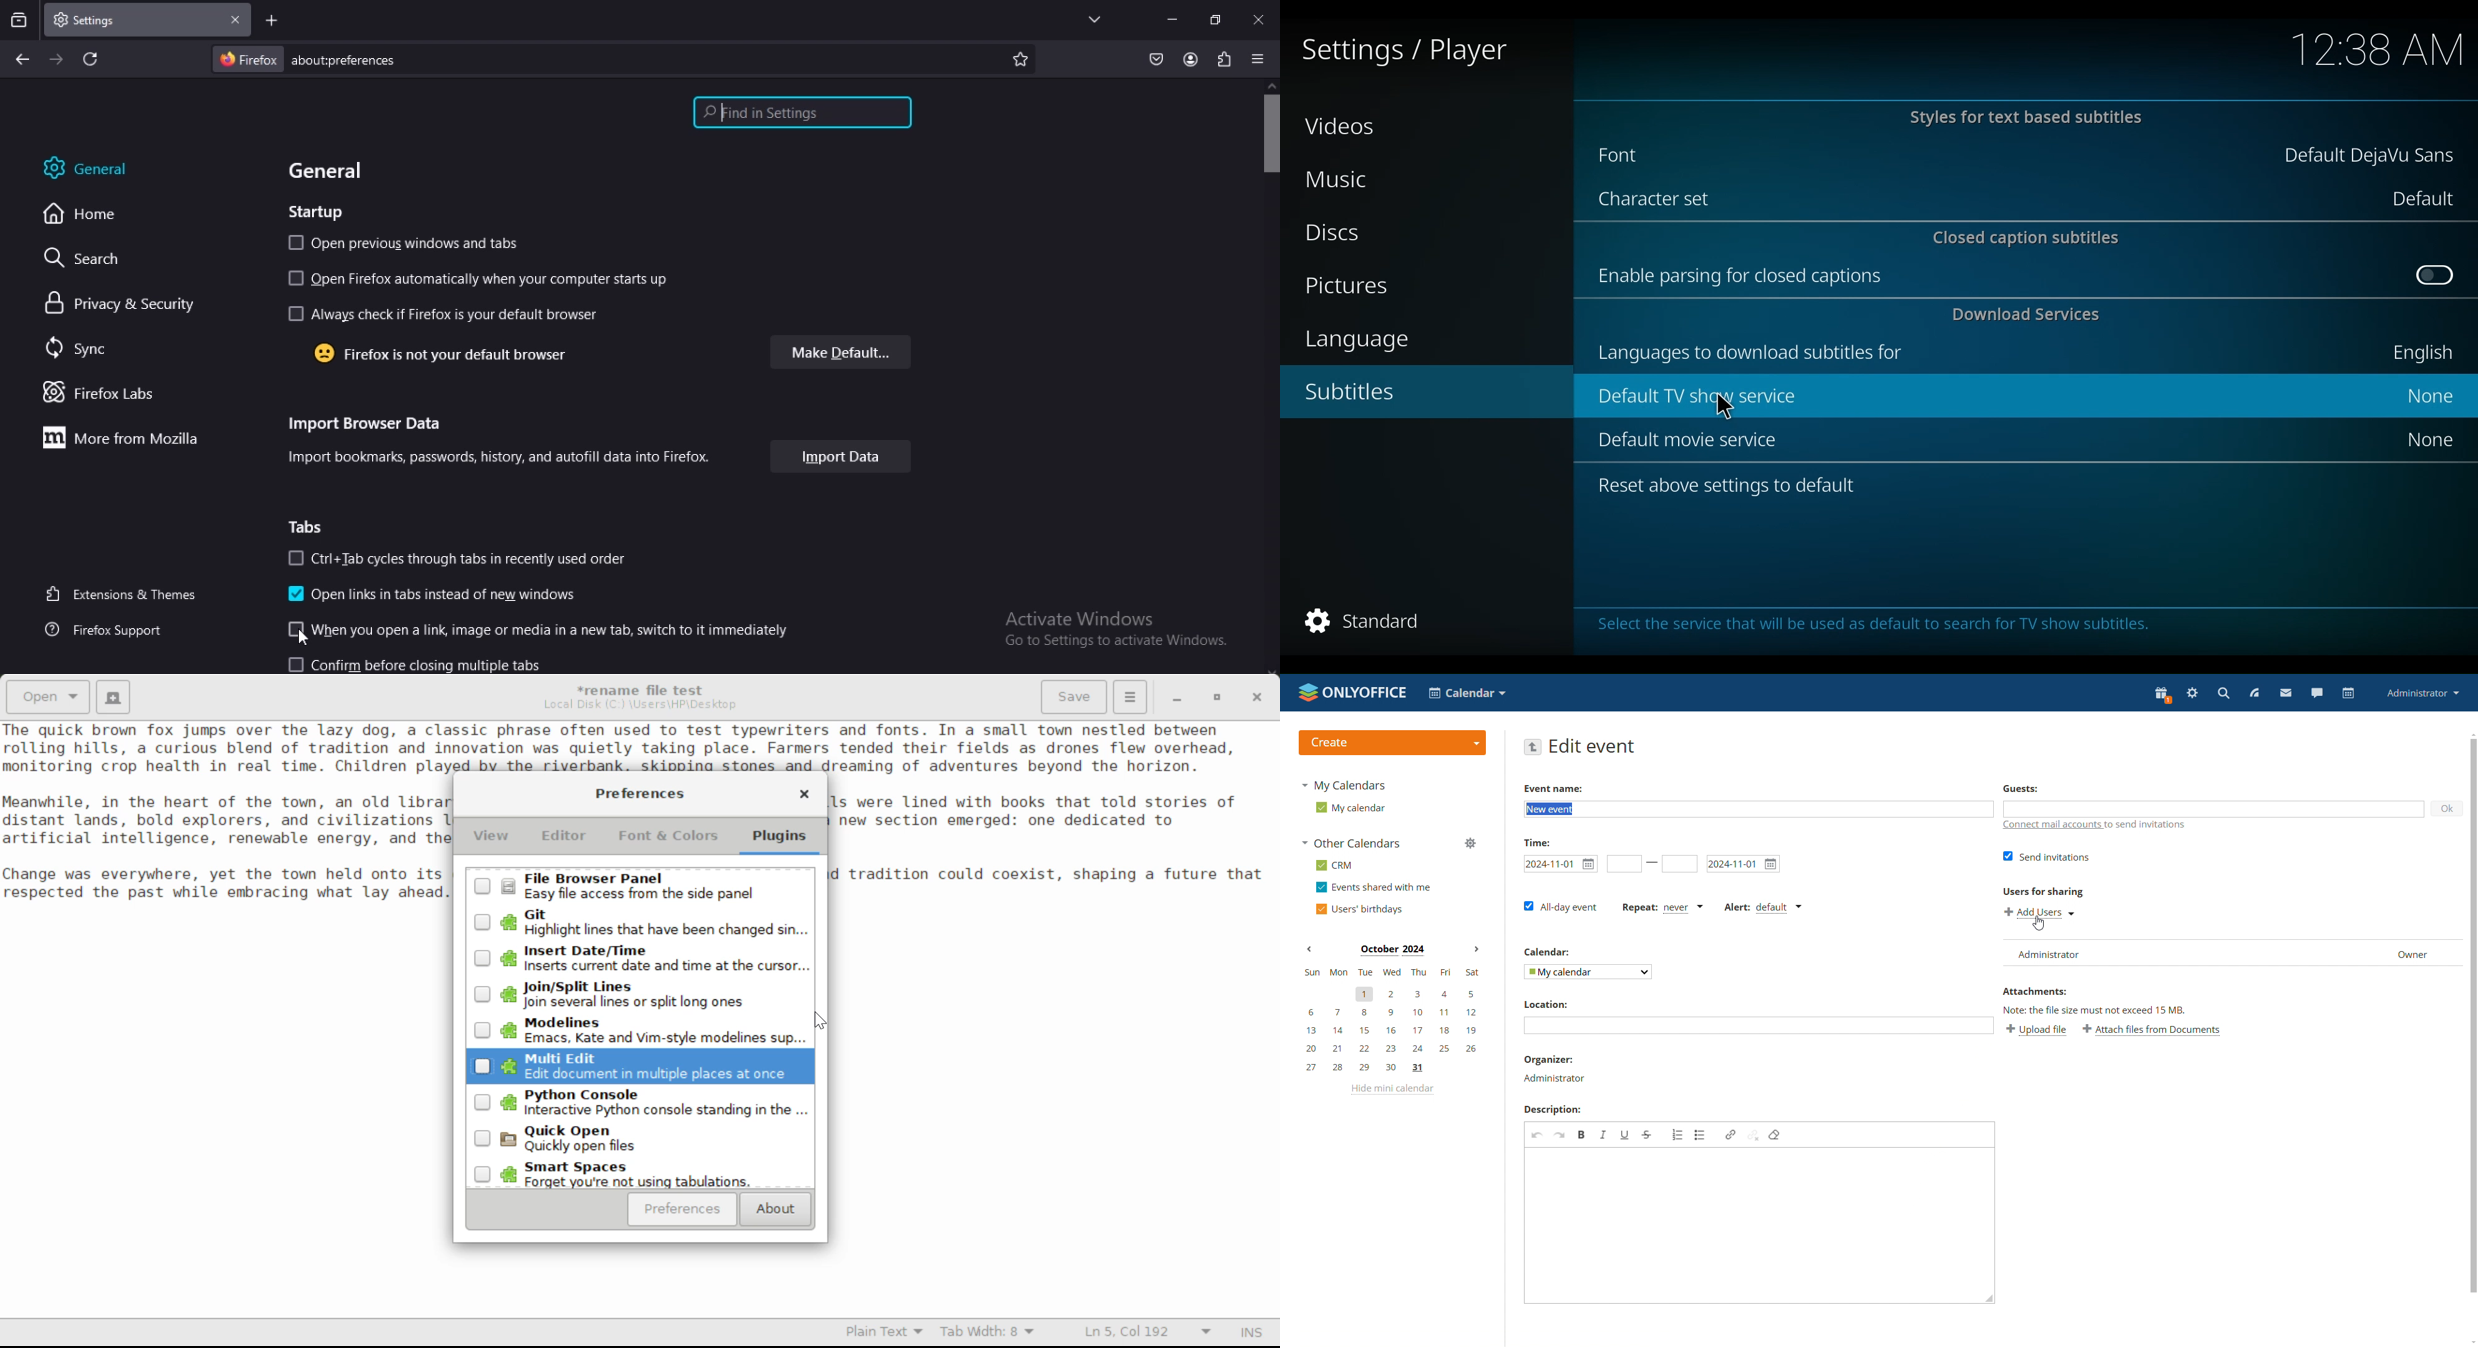  I want to click on Selected Language, so click(885, 1333).